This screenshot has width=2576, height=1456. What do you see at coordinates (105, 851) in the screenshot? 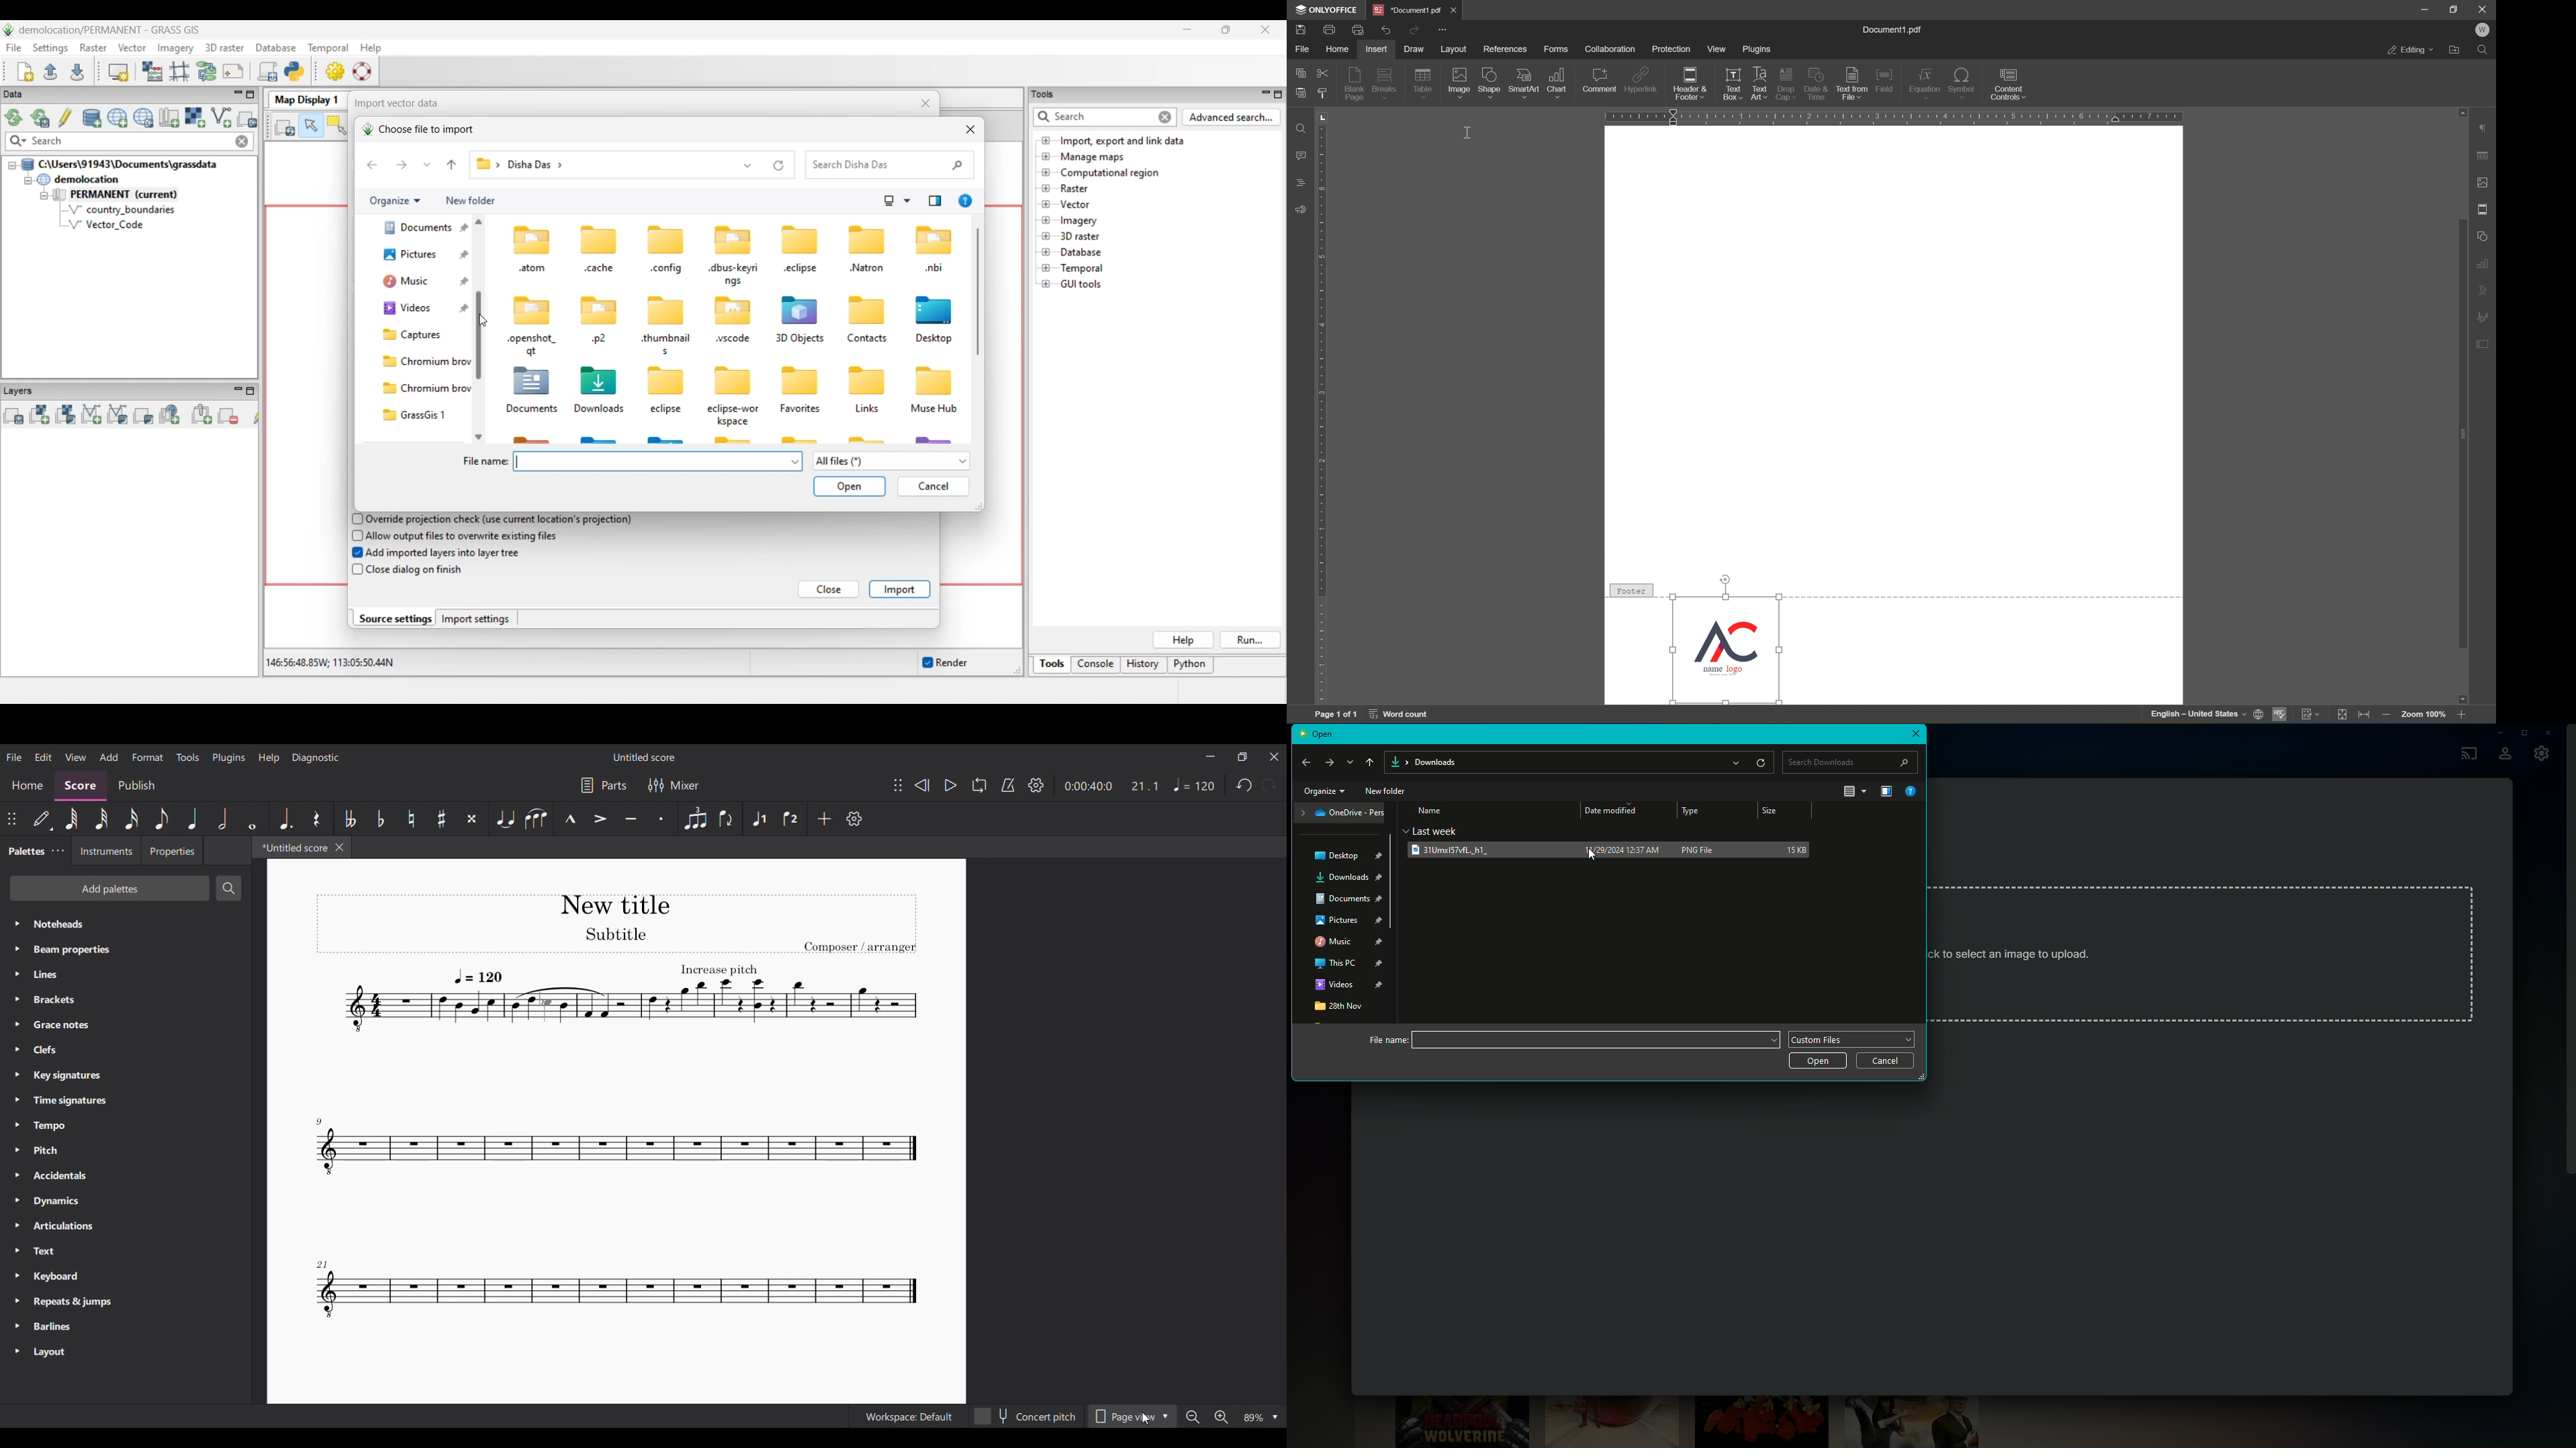
I see `Instruments` at bounding box center [105, 851].